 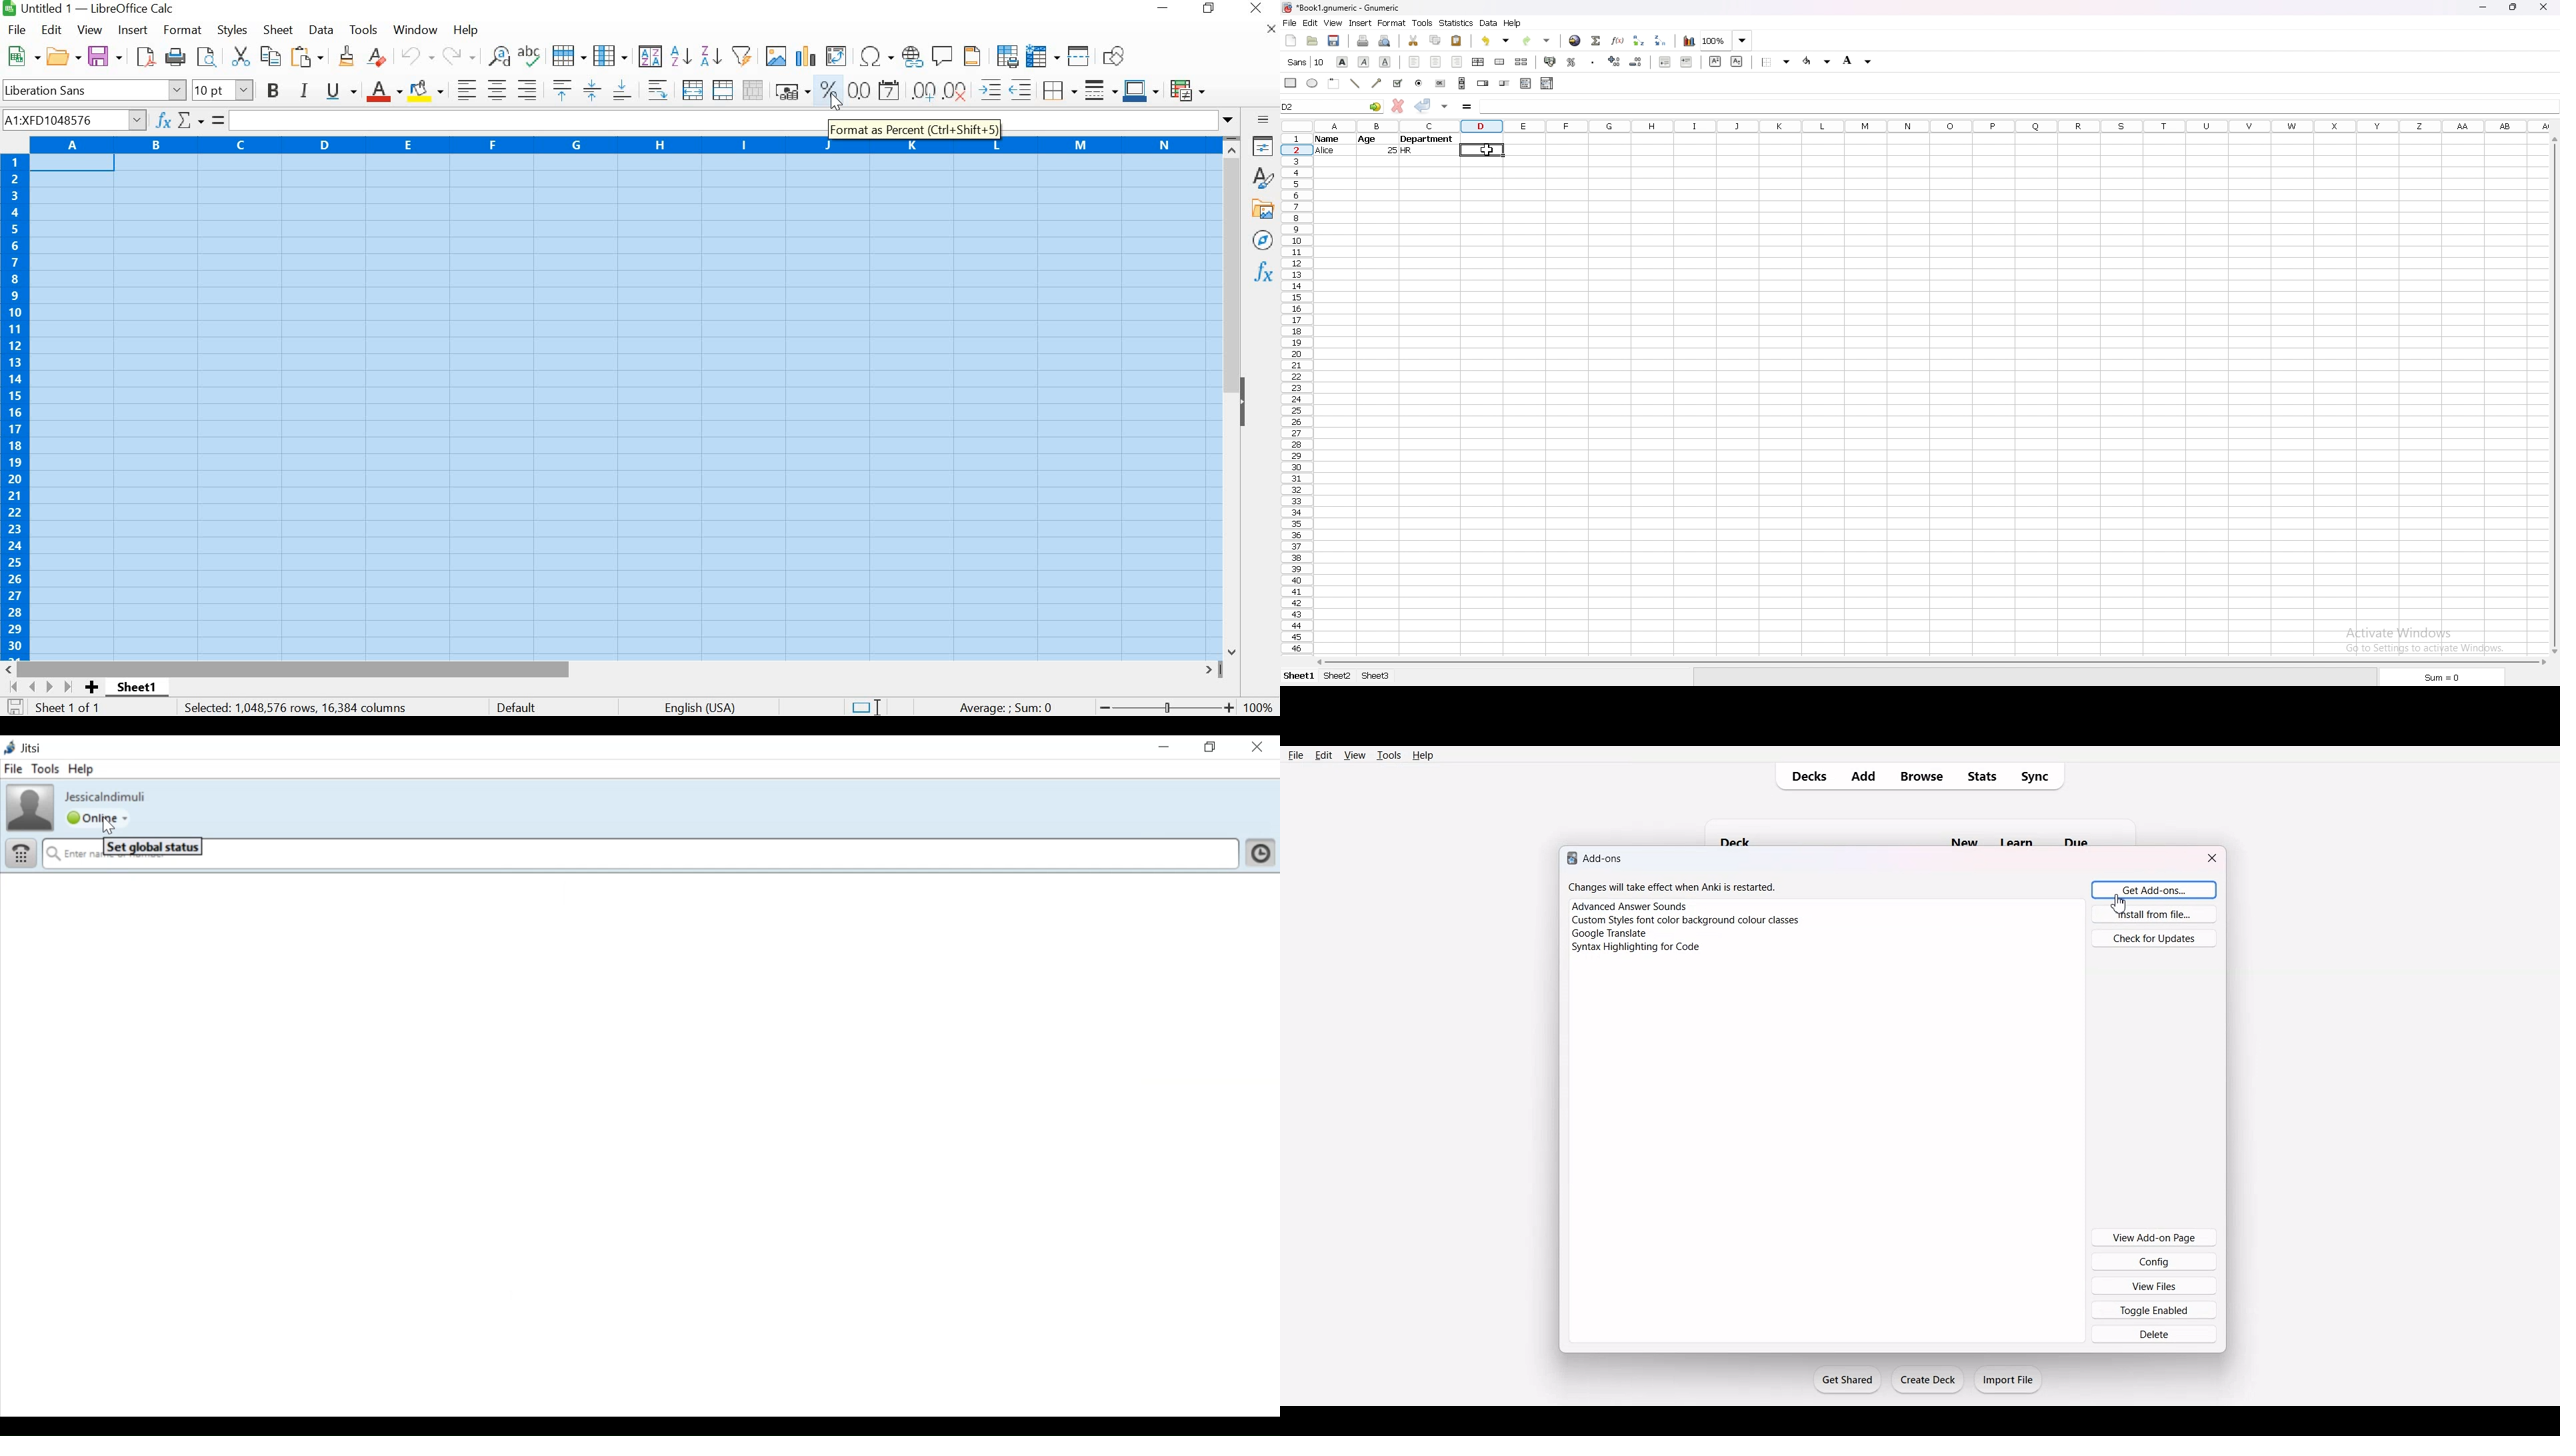 What do you see at coordinates (1290, 41) in the screenshot?
I see `new` at bounding box center [1290, 41].